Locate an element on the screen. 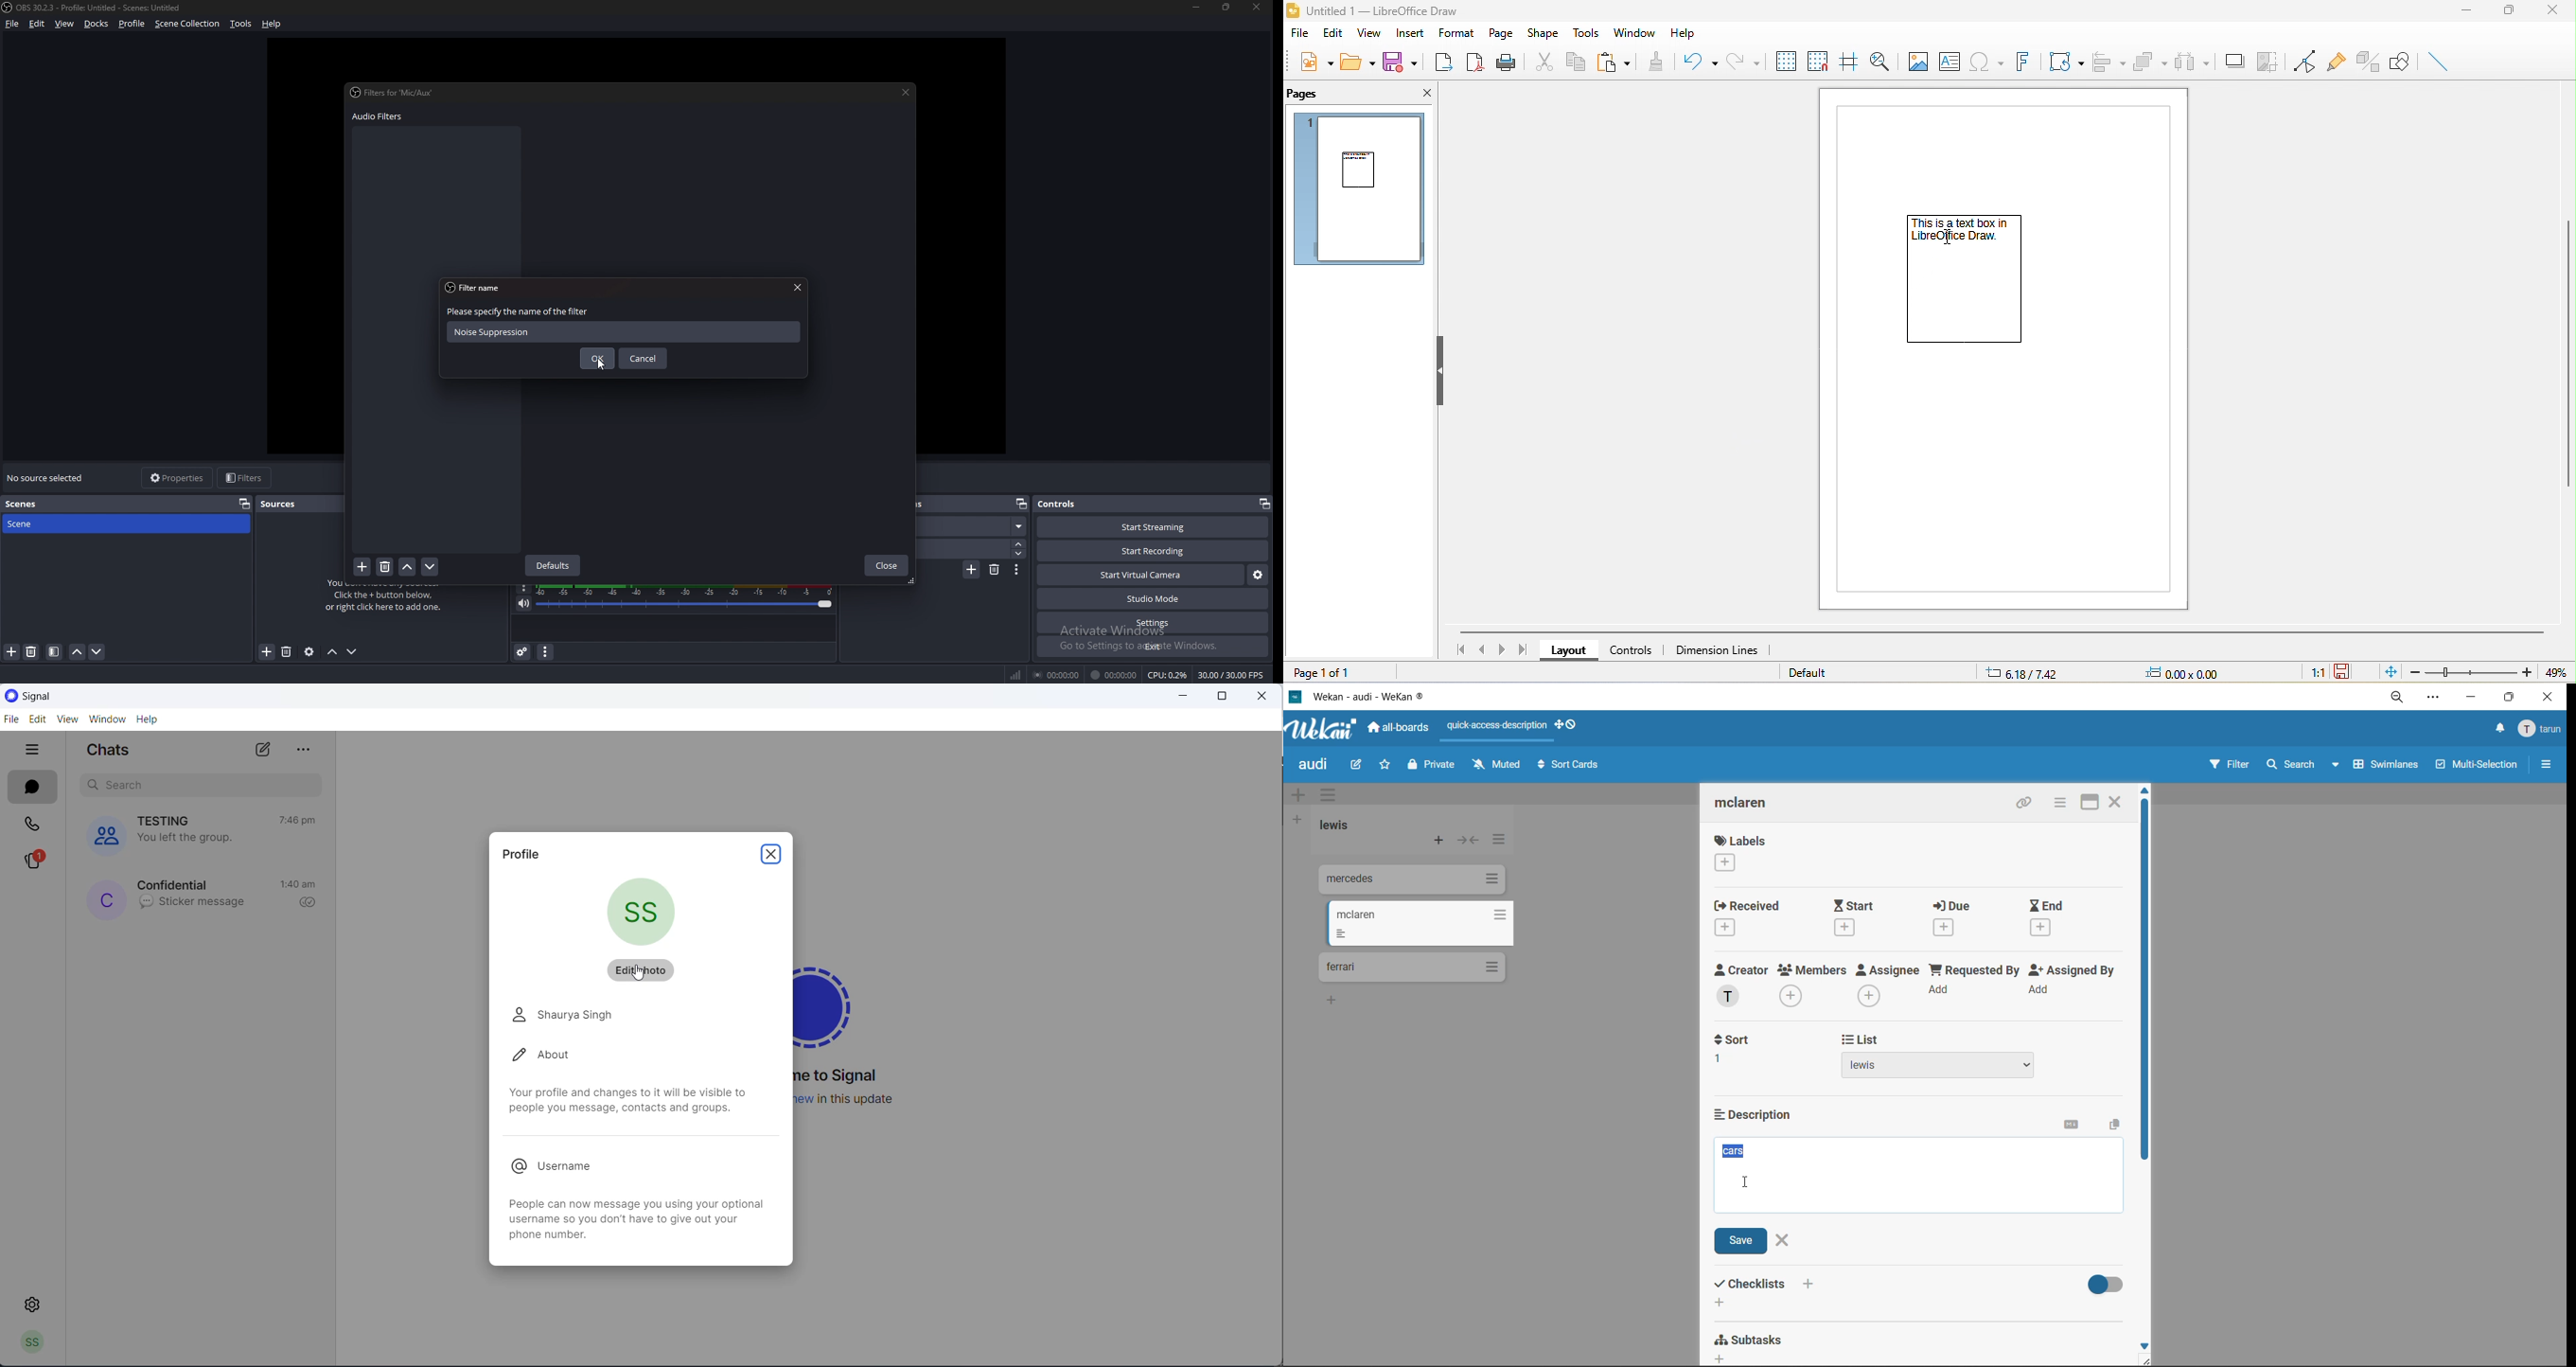  remove source is located at coordinates (267, 652).